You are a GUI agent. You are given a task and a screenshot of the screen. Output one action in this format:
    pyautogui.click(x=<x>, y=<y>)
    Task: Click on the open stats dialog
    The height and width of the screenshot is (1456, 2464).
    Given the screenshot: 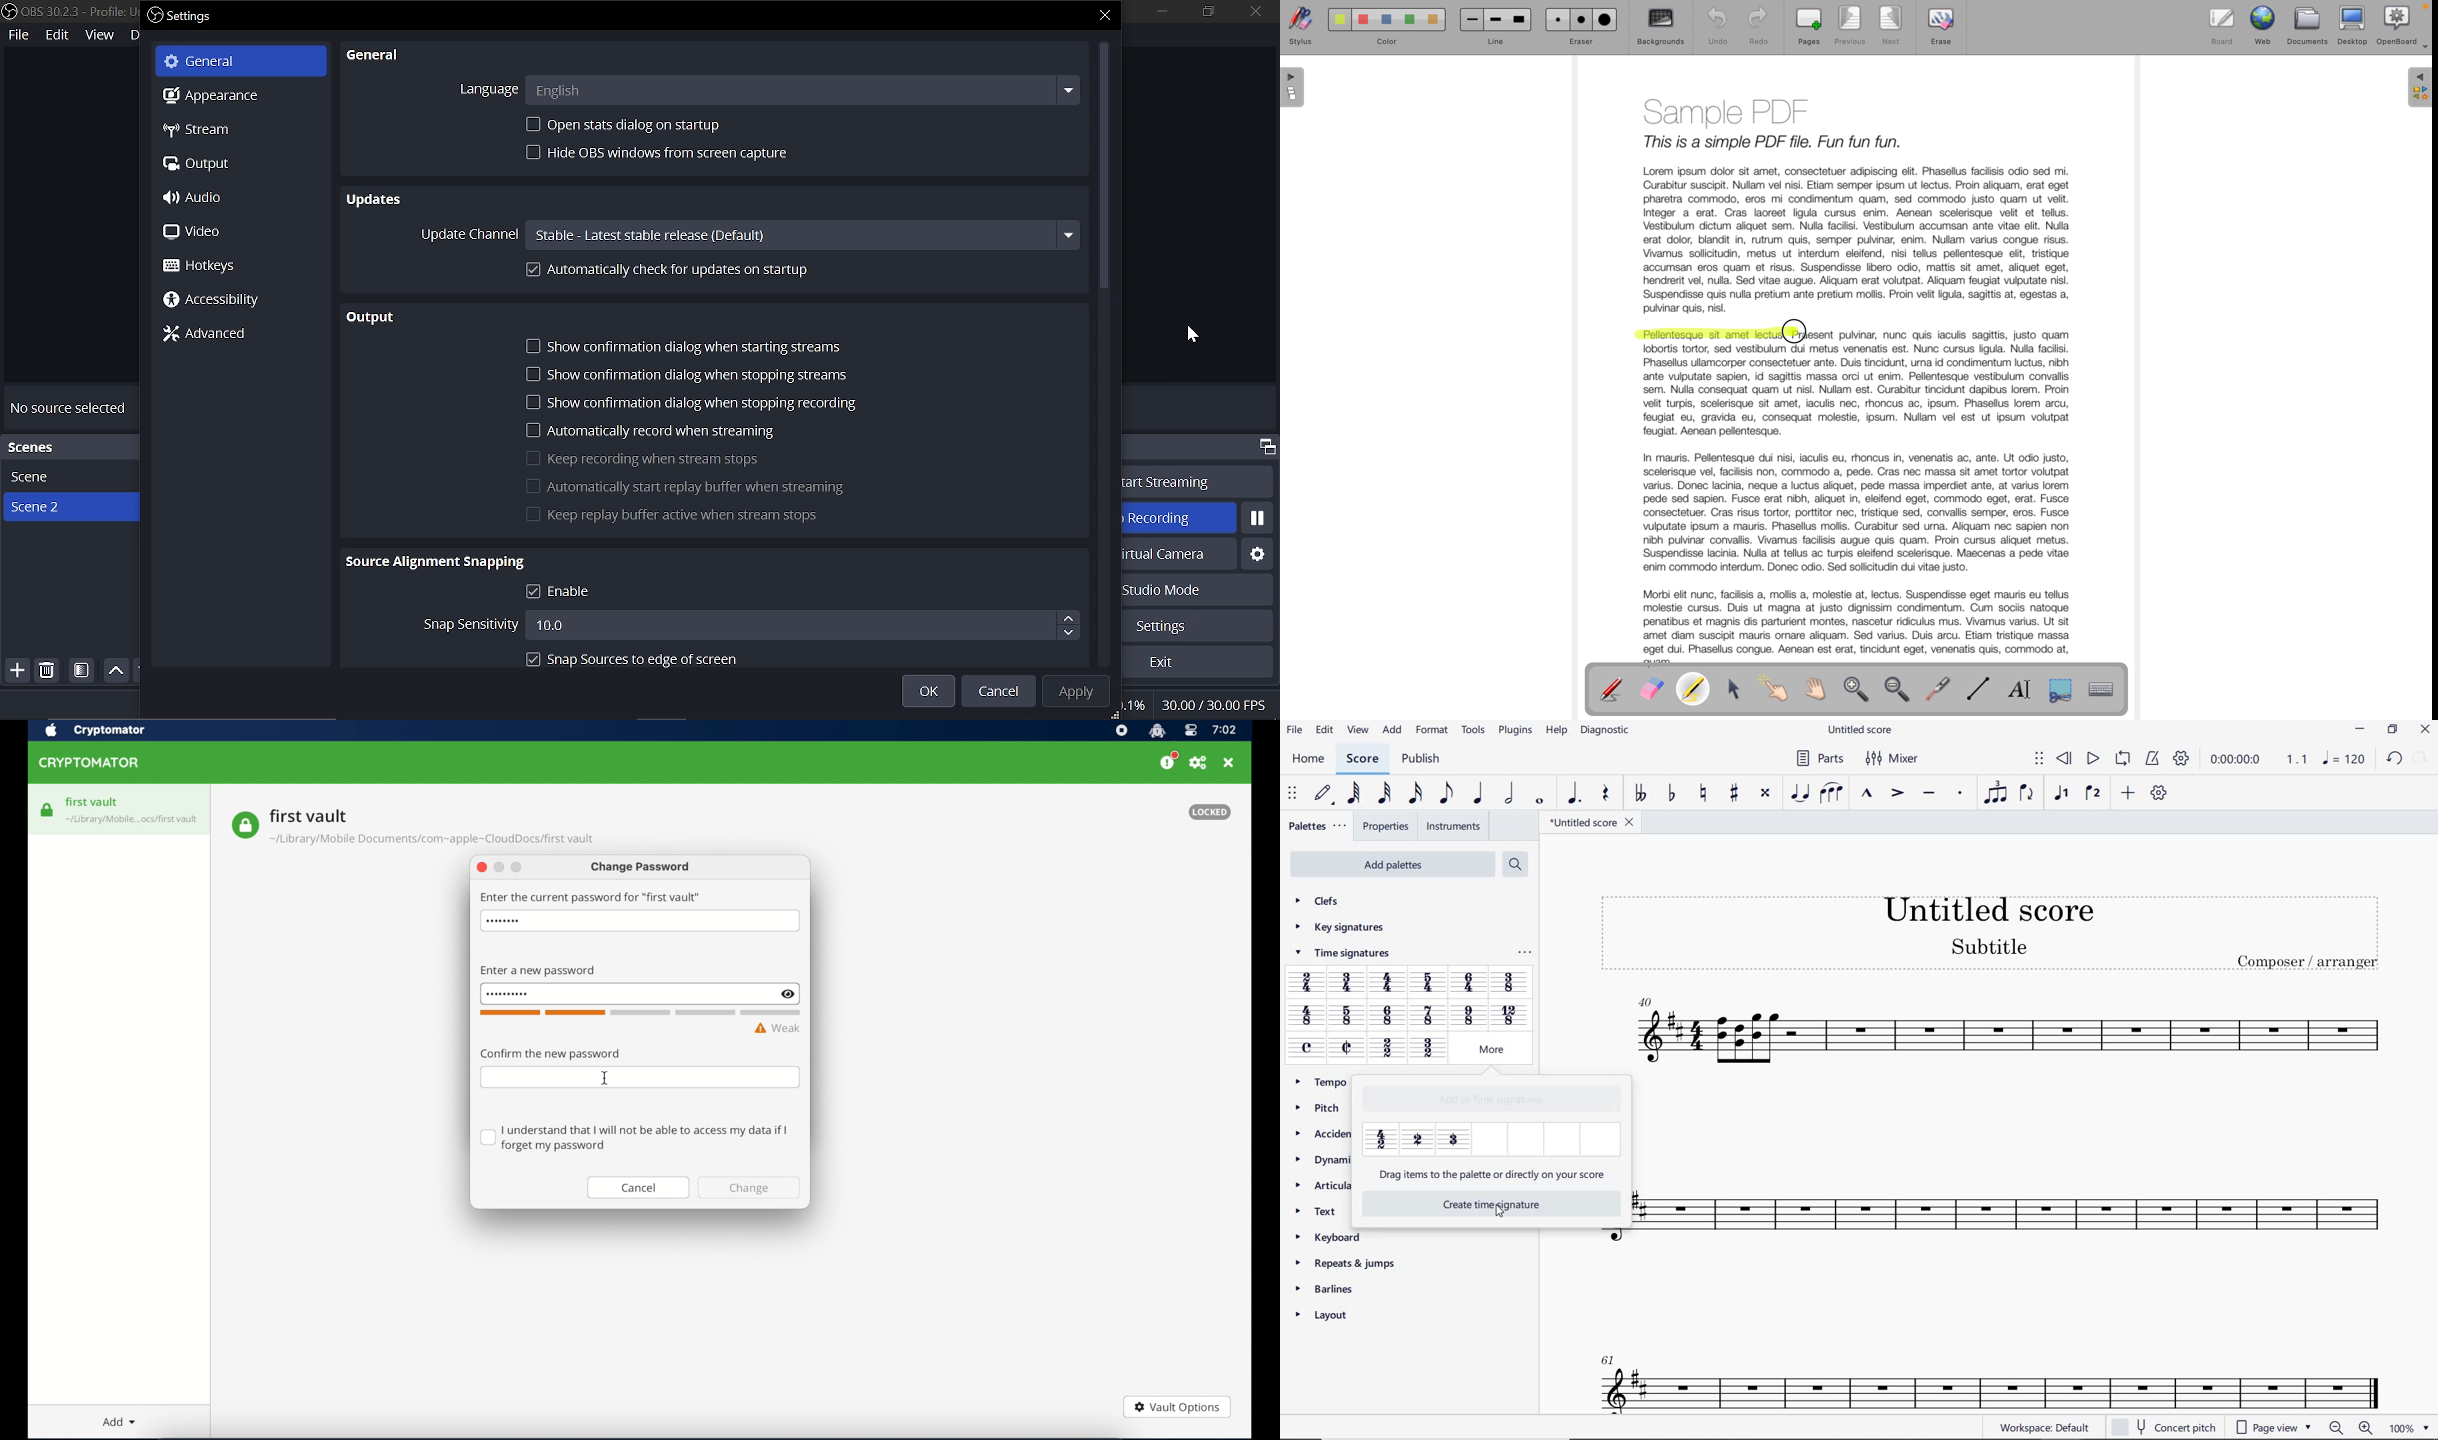 What is the action you would take?
    pyautogui.click(x=627, y=124)
    